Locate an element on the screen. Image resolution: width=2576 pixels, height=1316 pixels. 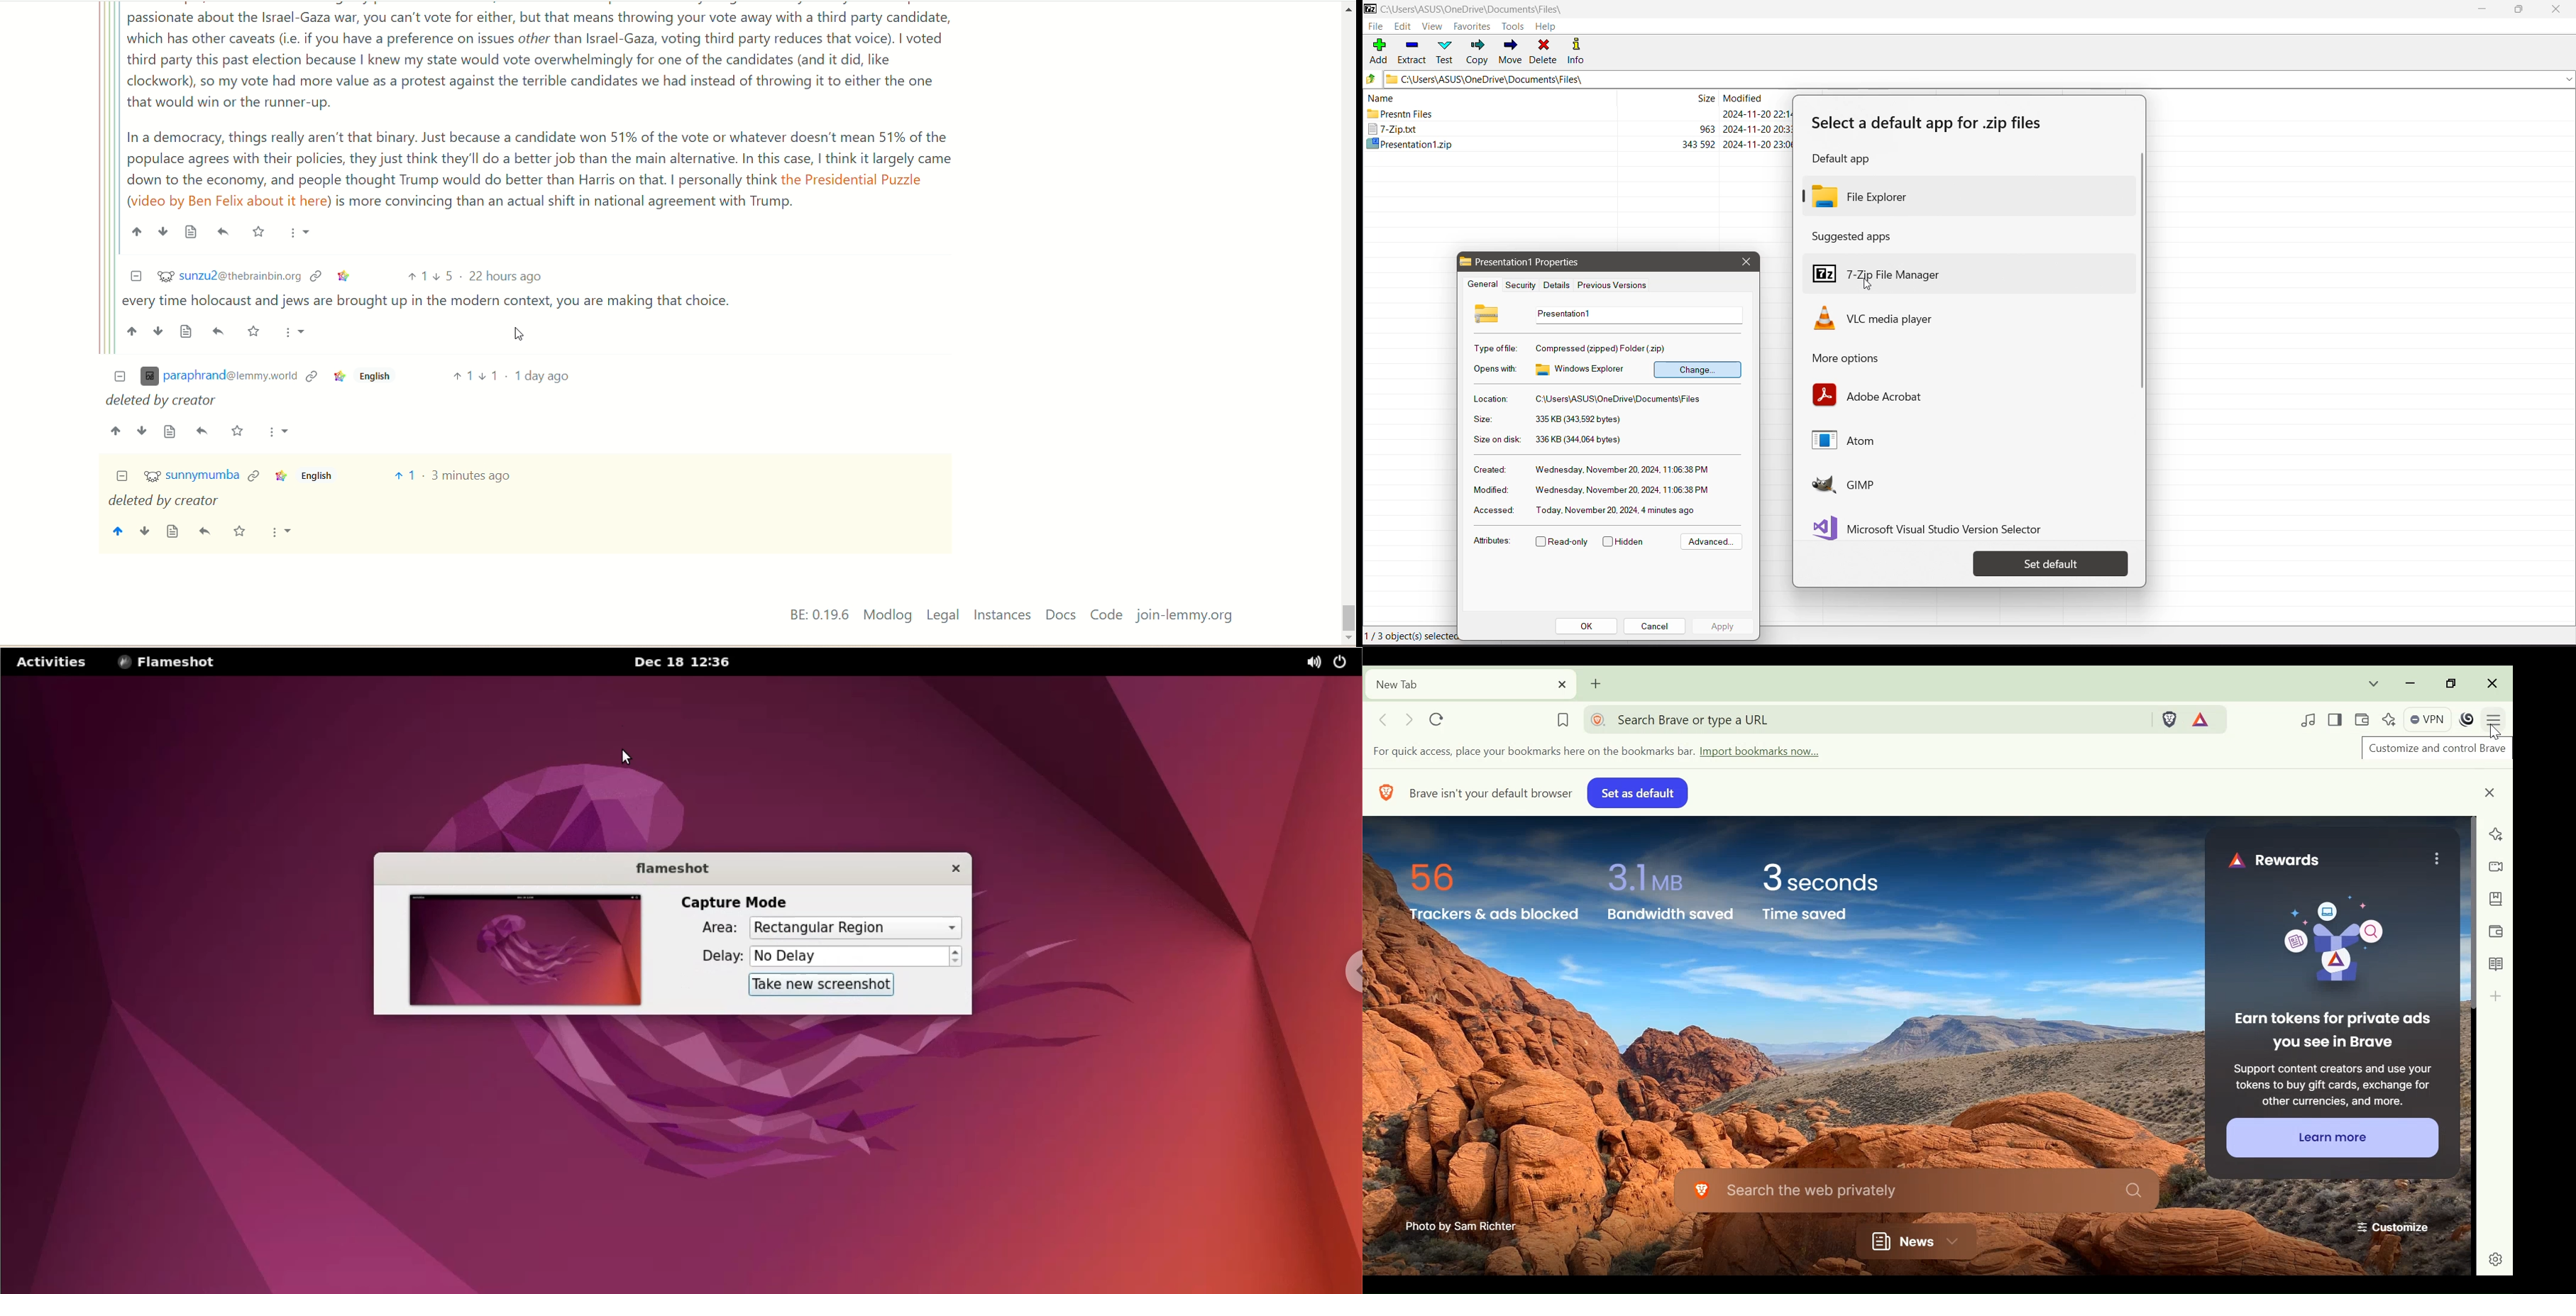
Link is located at coordinates (338, 378).